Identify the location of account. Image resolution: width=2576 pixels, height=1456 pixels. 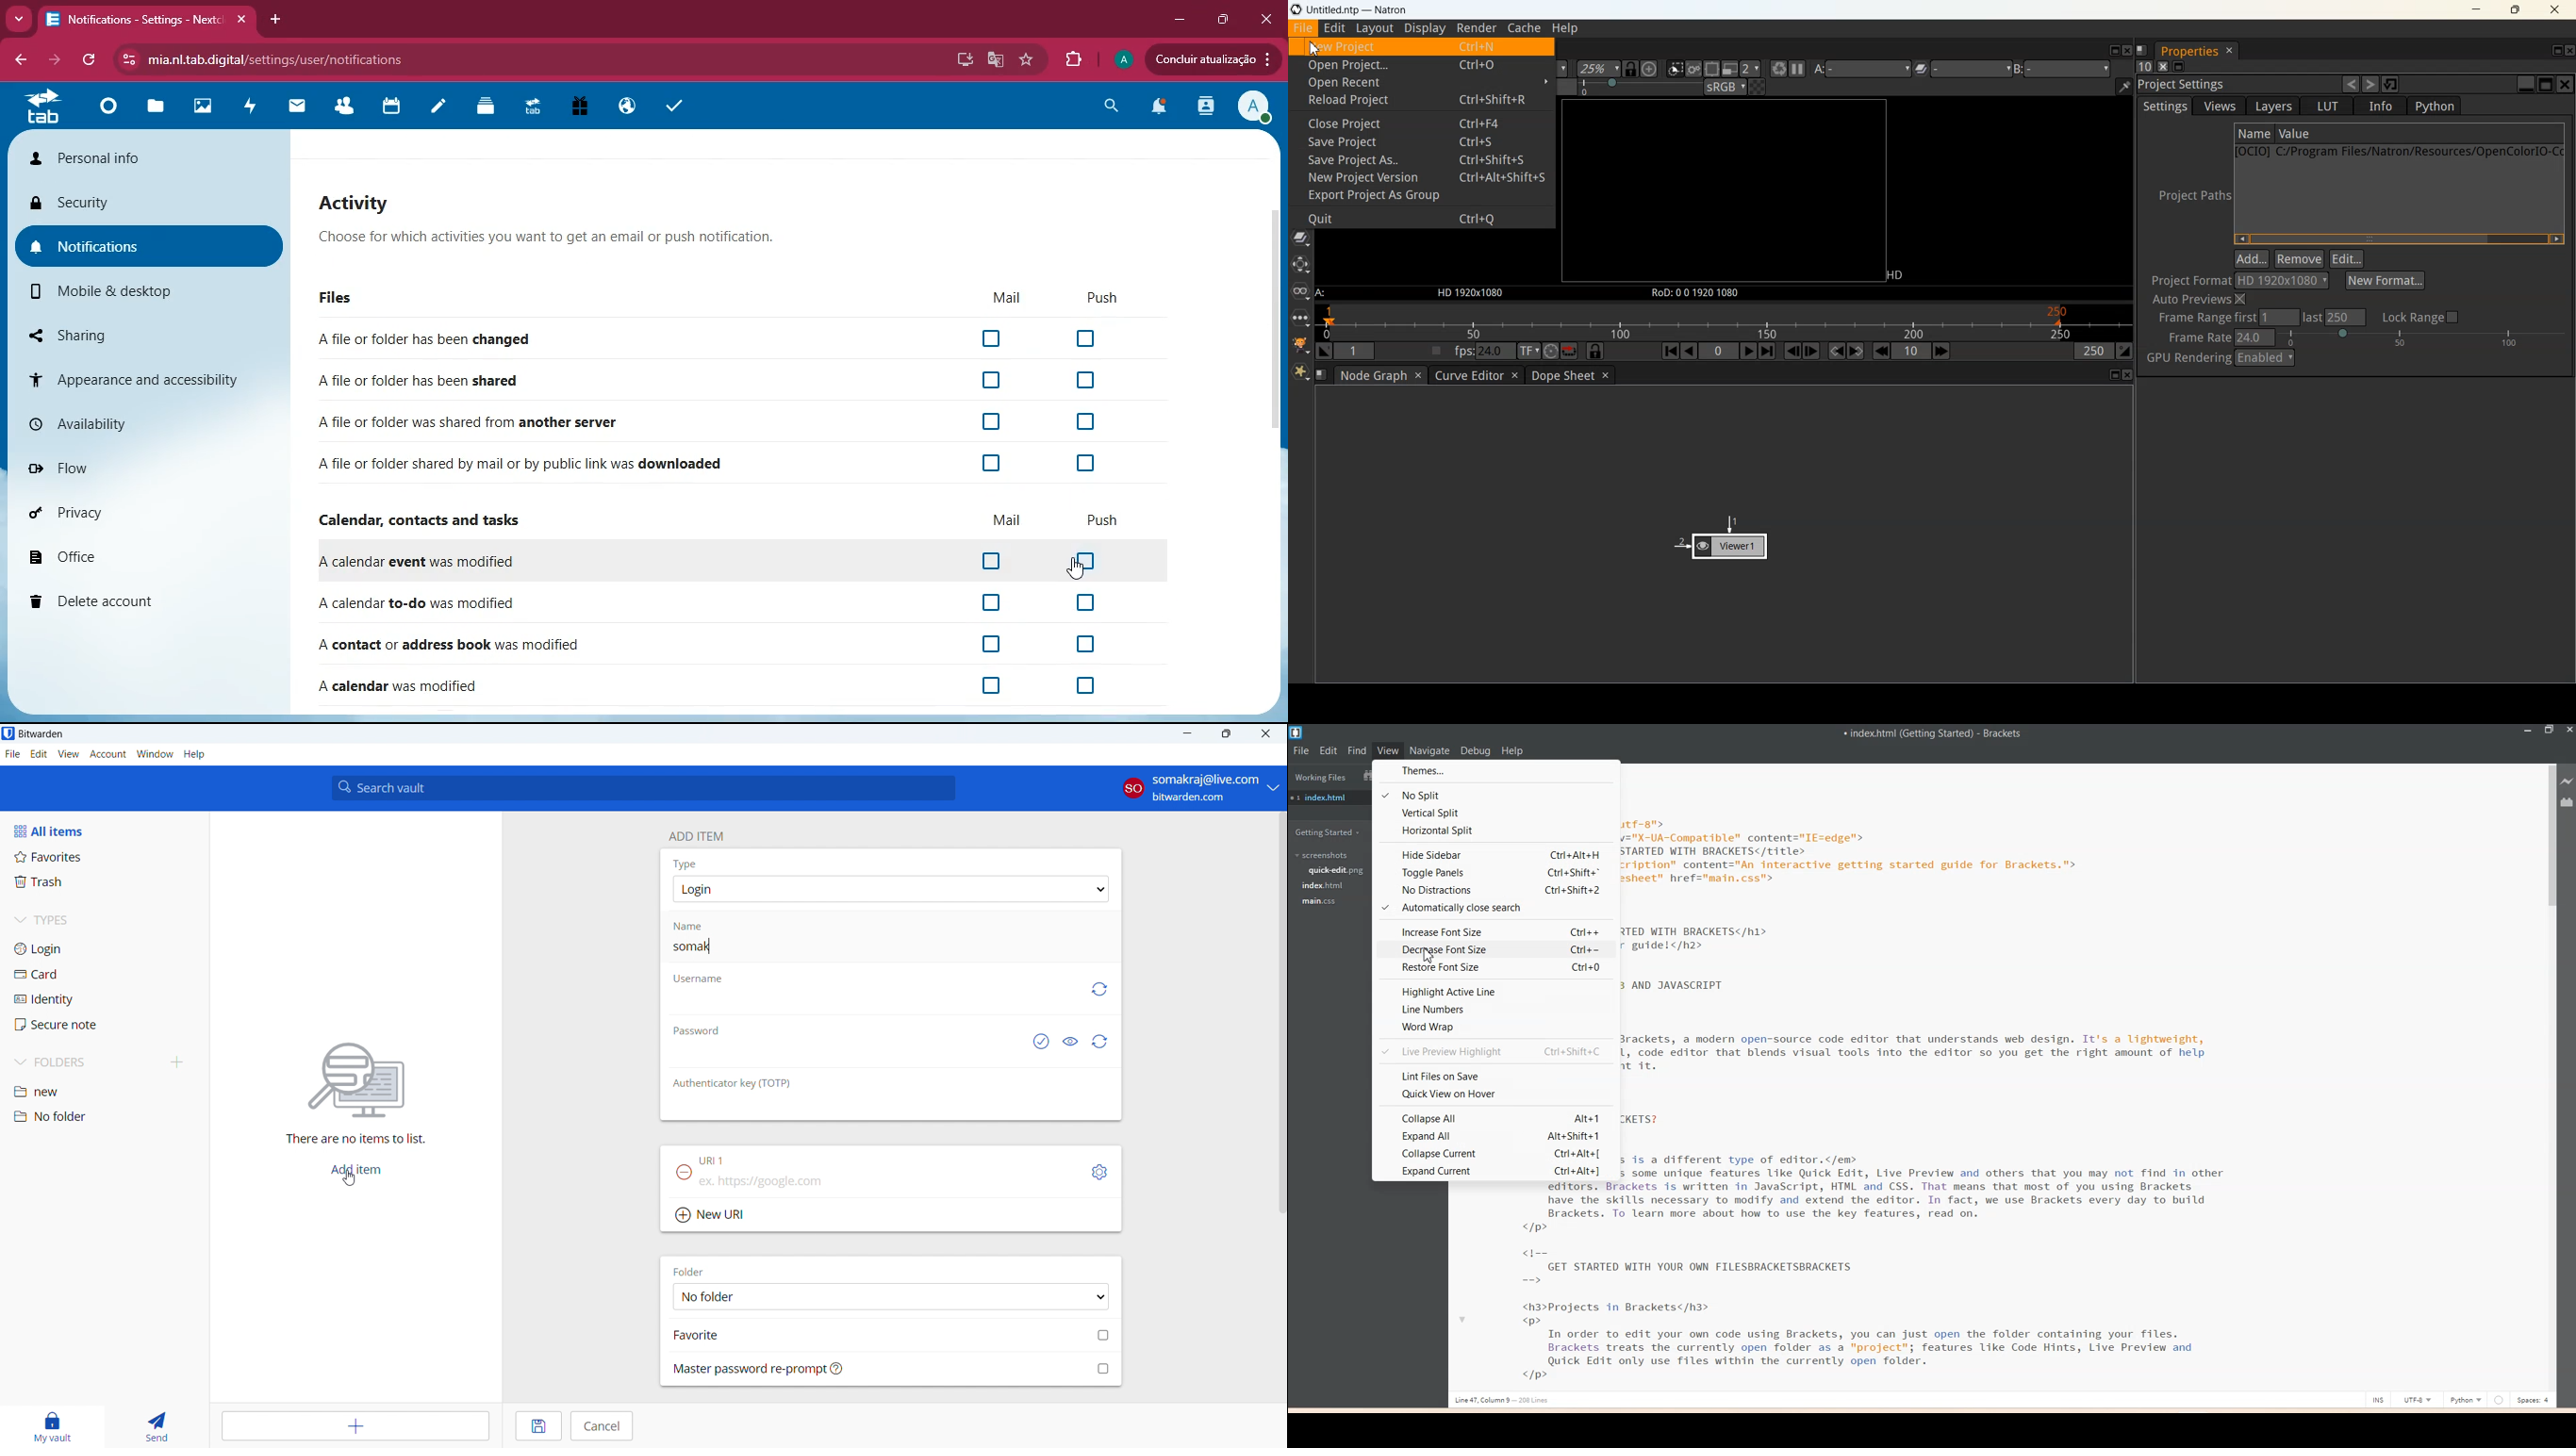
(1200, 788).